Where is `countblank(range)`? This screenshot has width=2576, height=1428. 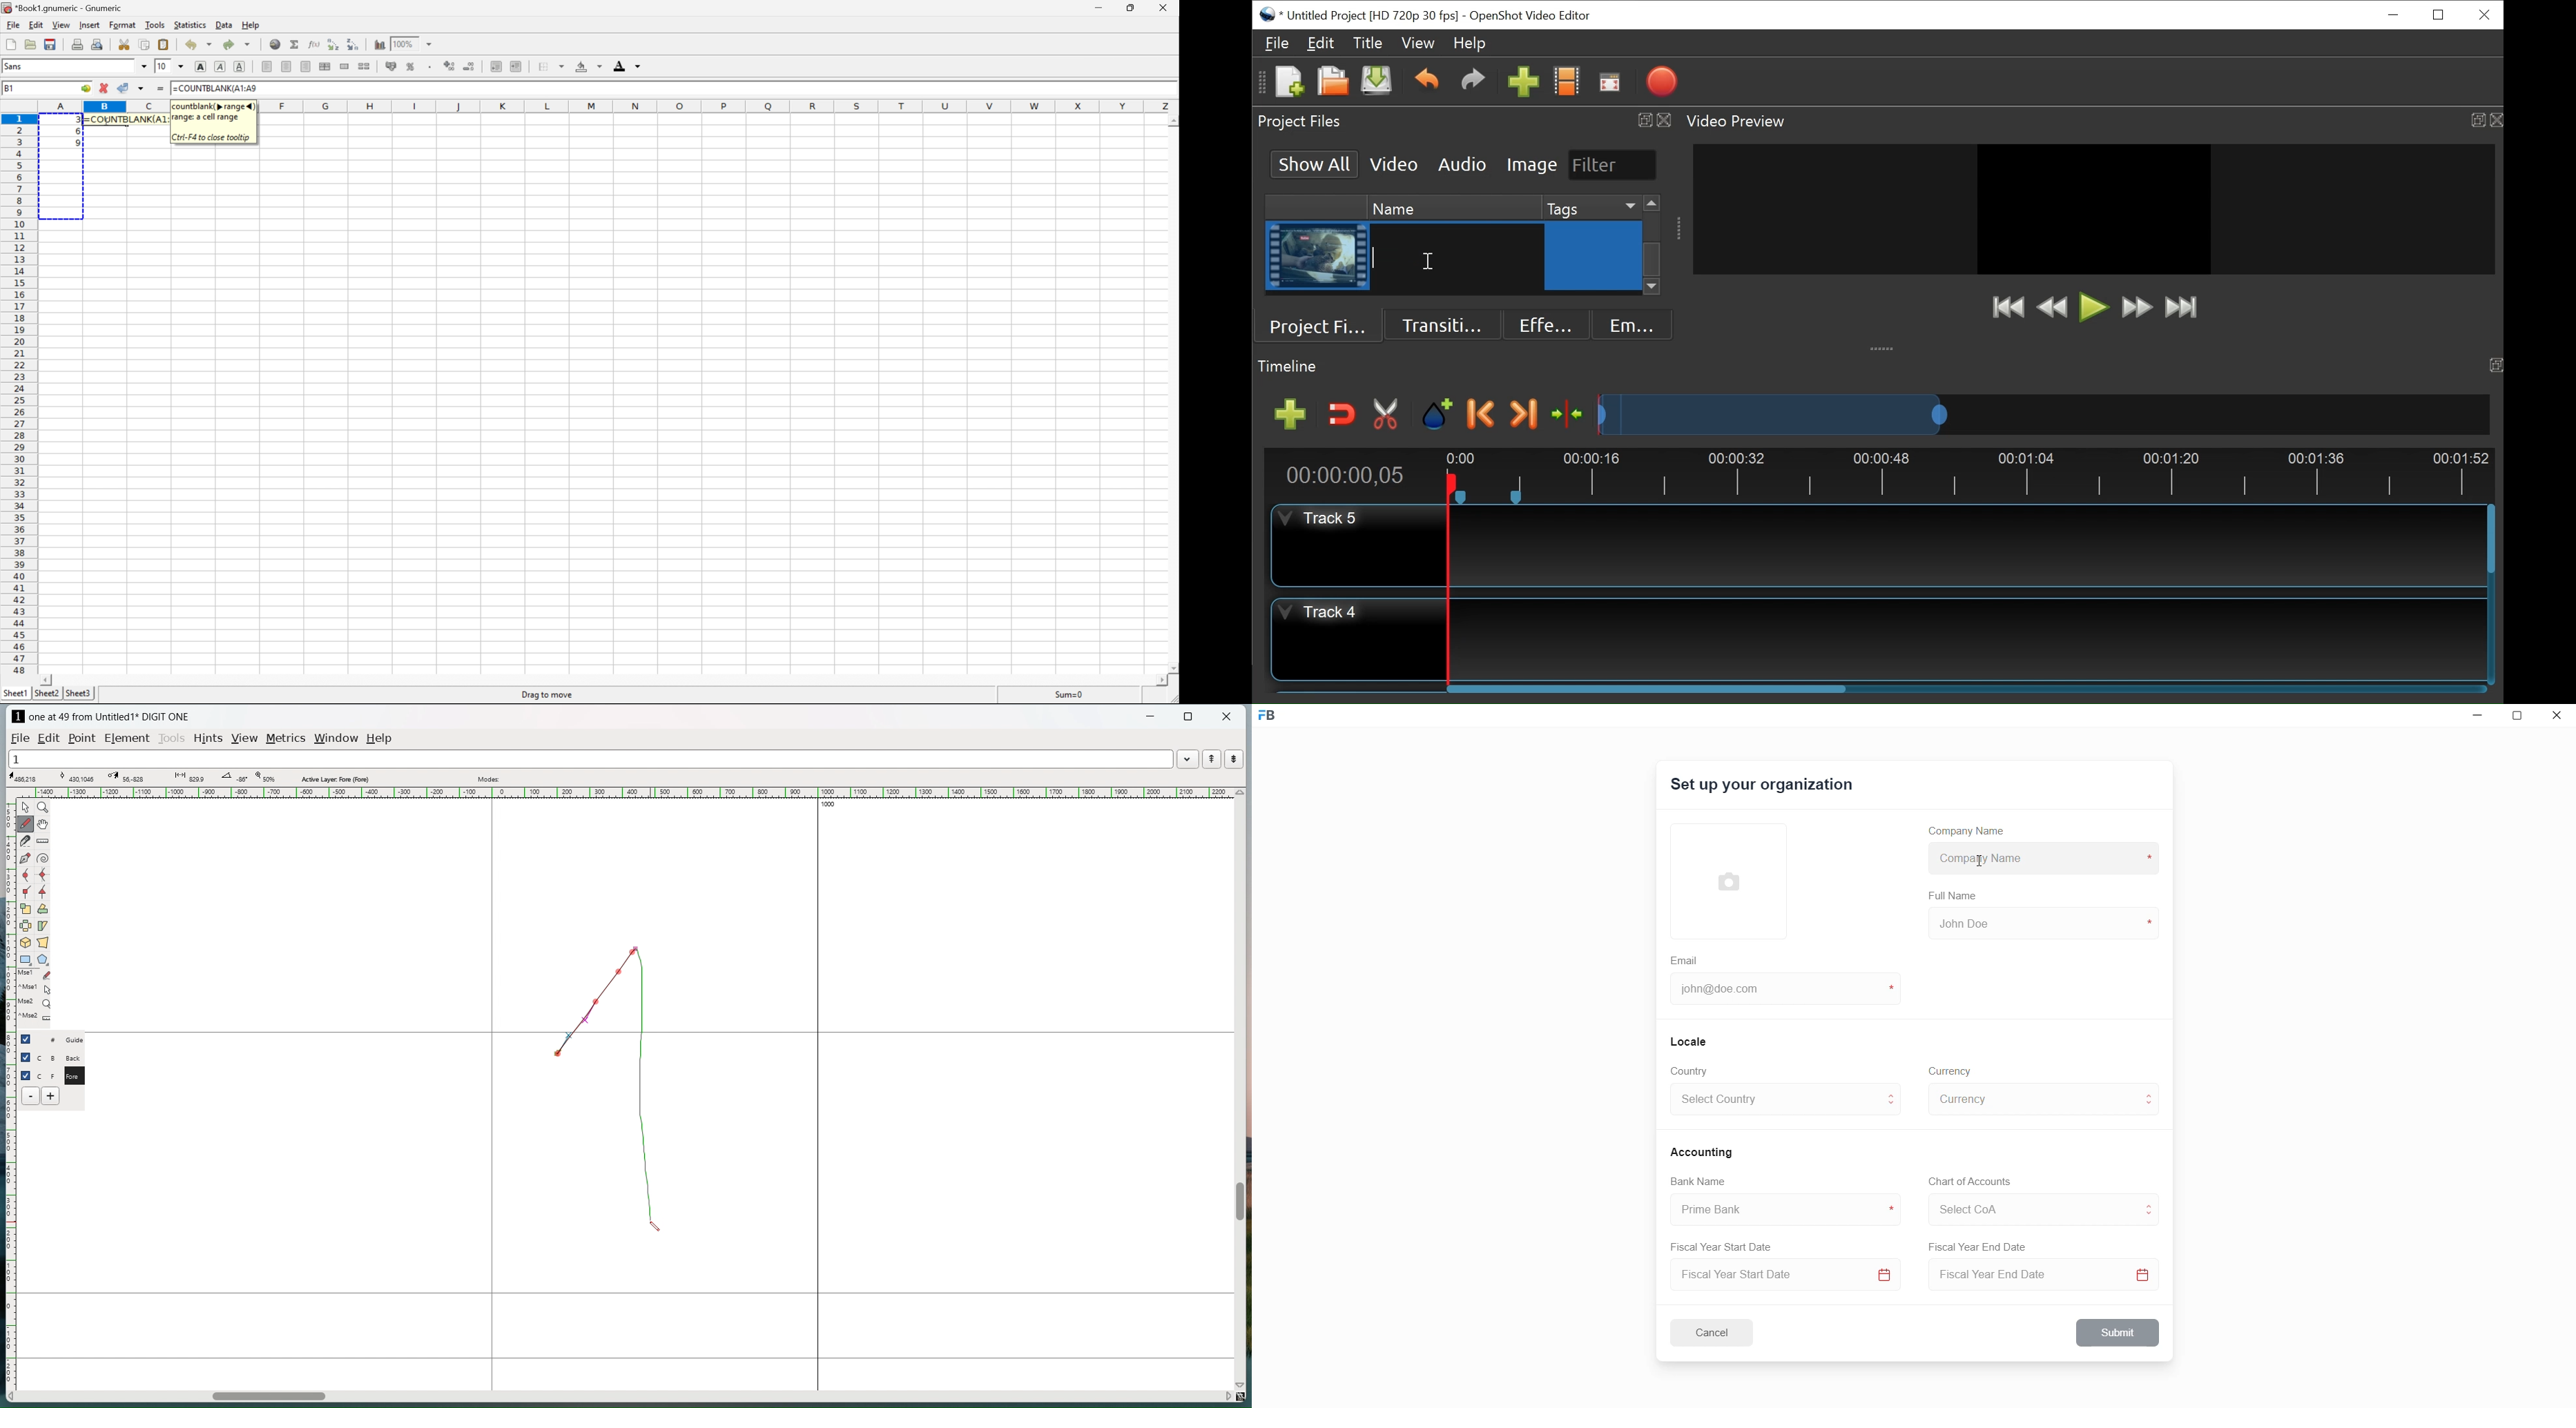
countblank(range) is located at coordinates (214, 106).